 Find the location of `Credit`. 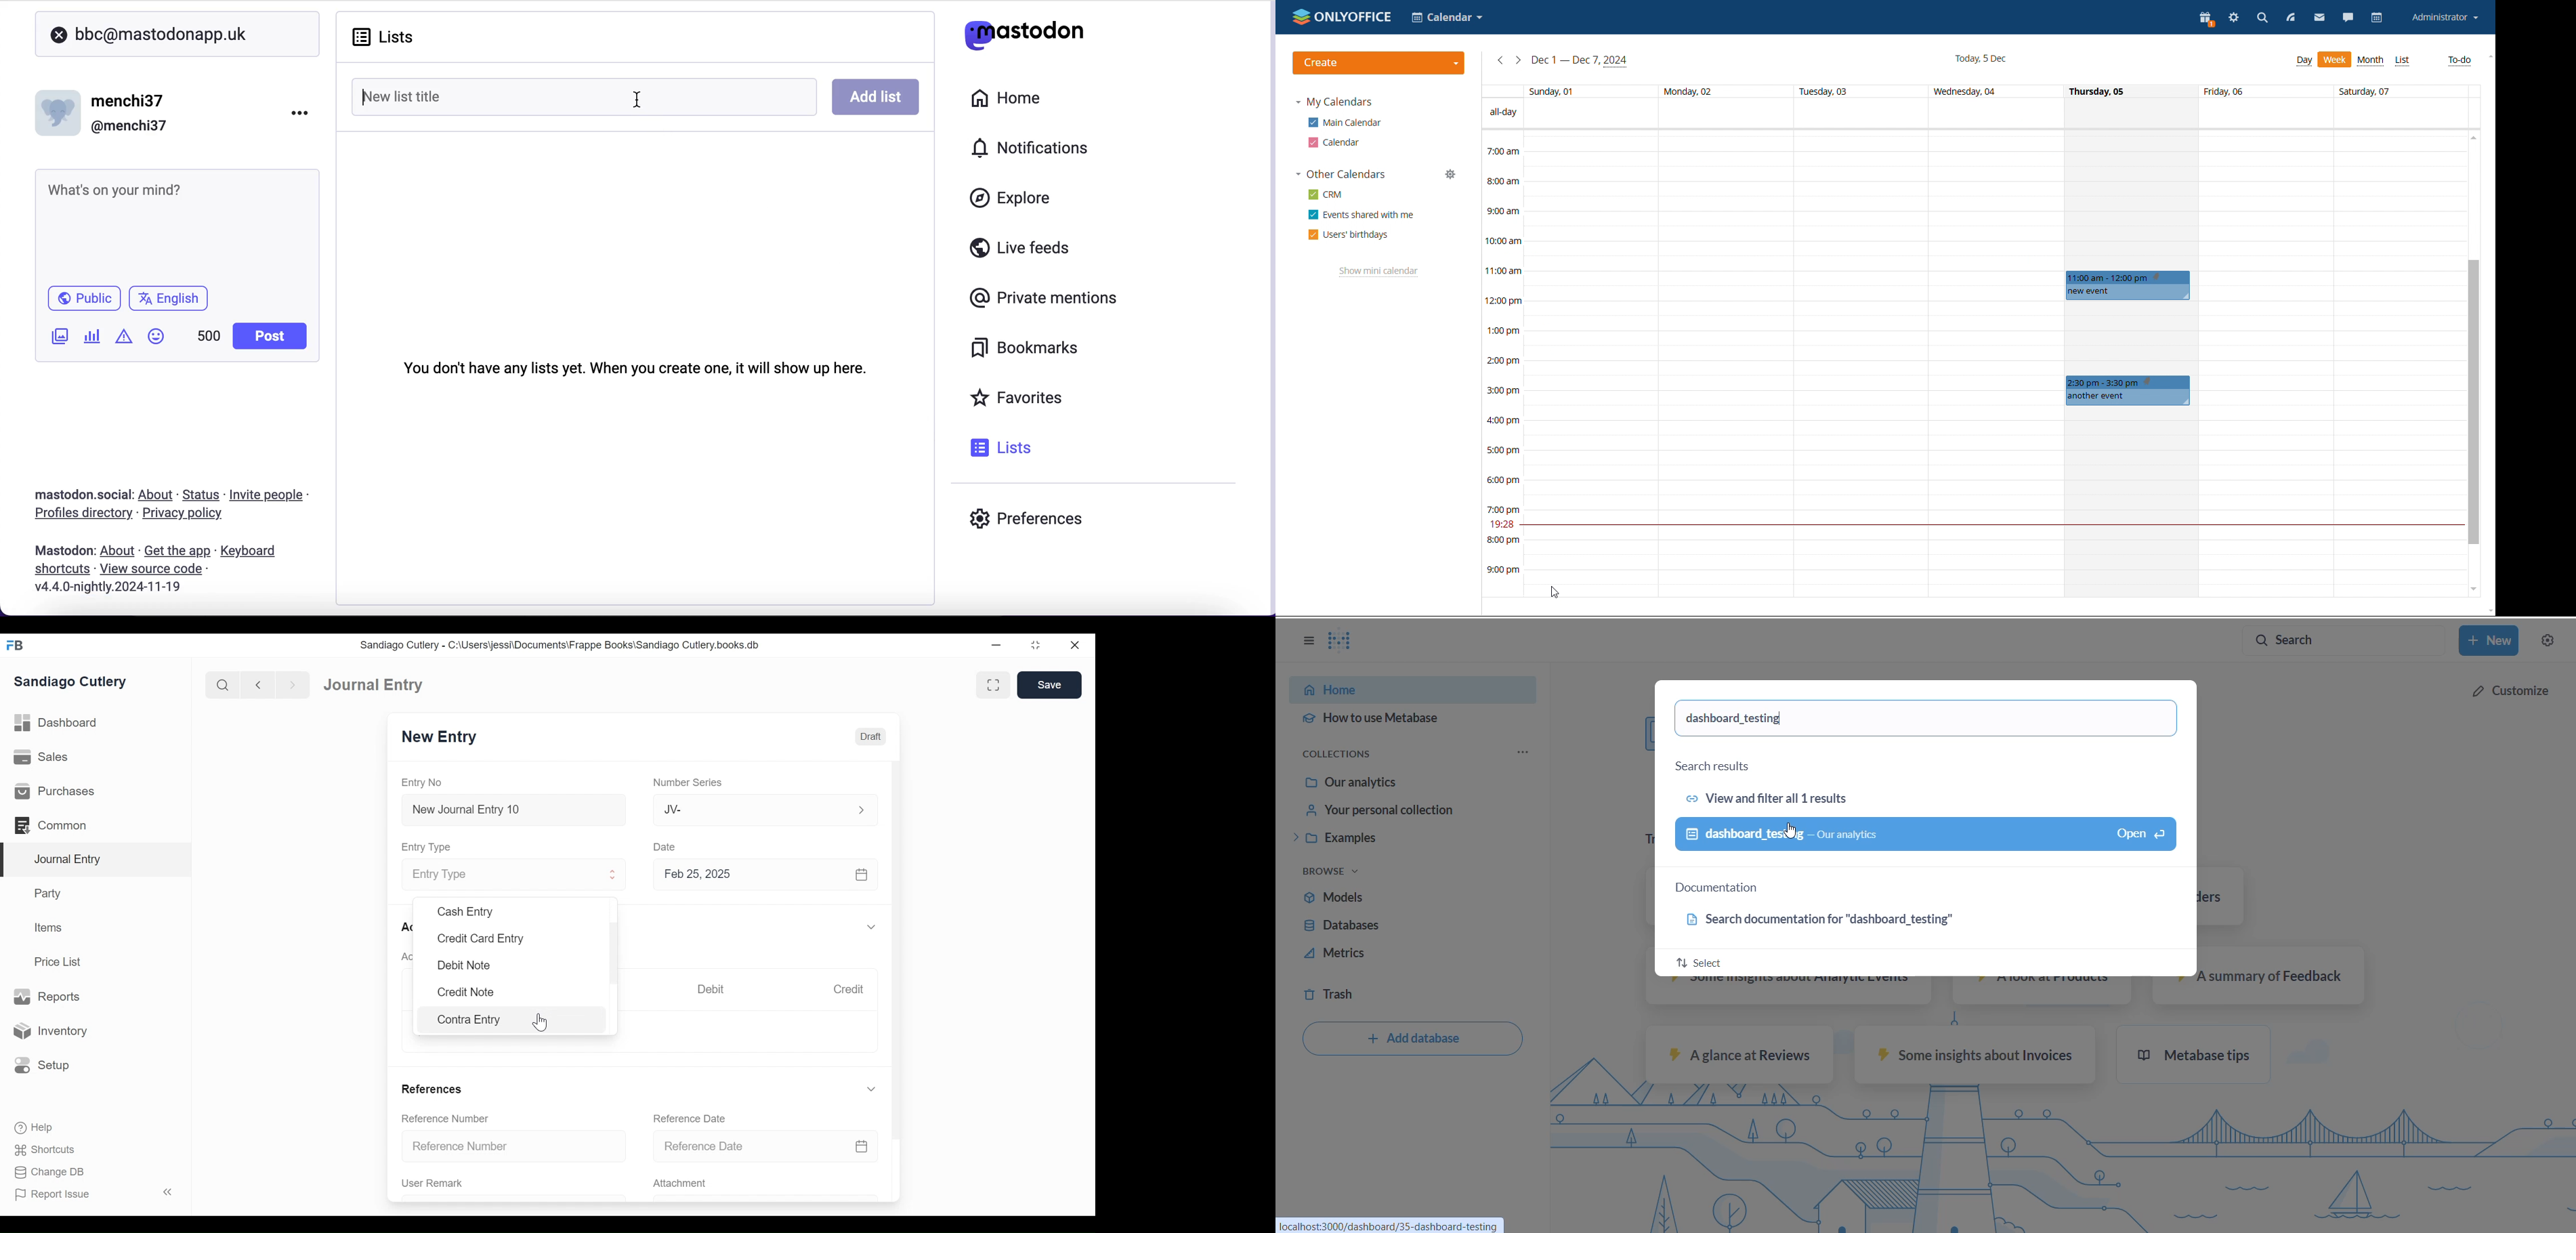

Credit is located at coordinates (852, 990).